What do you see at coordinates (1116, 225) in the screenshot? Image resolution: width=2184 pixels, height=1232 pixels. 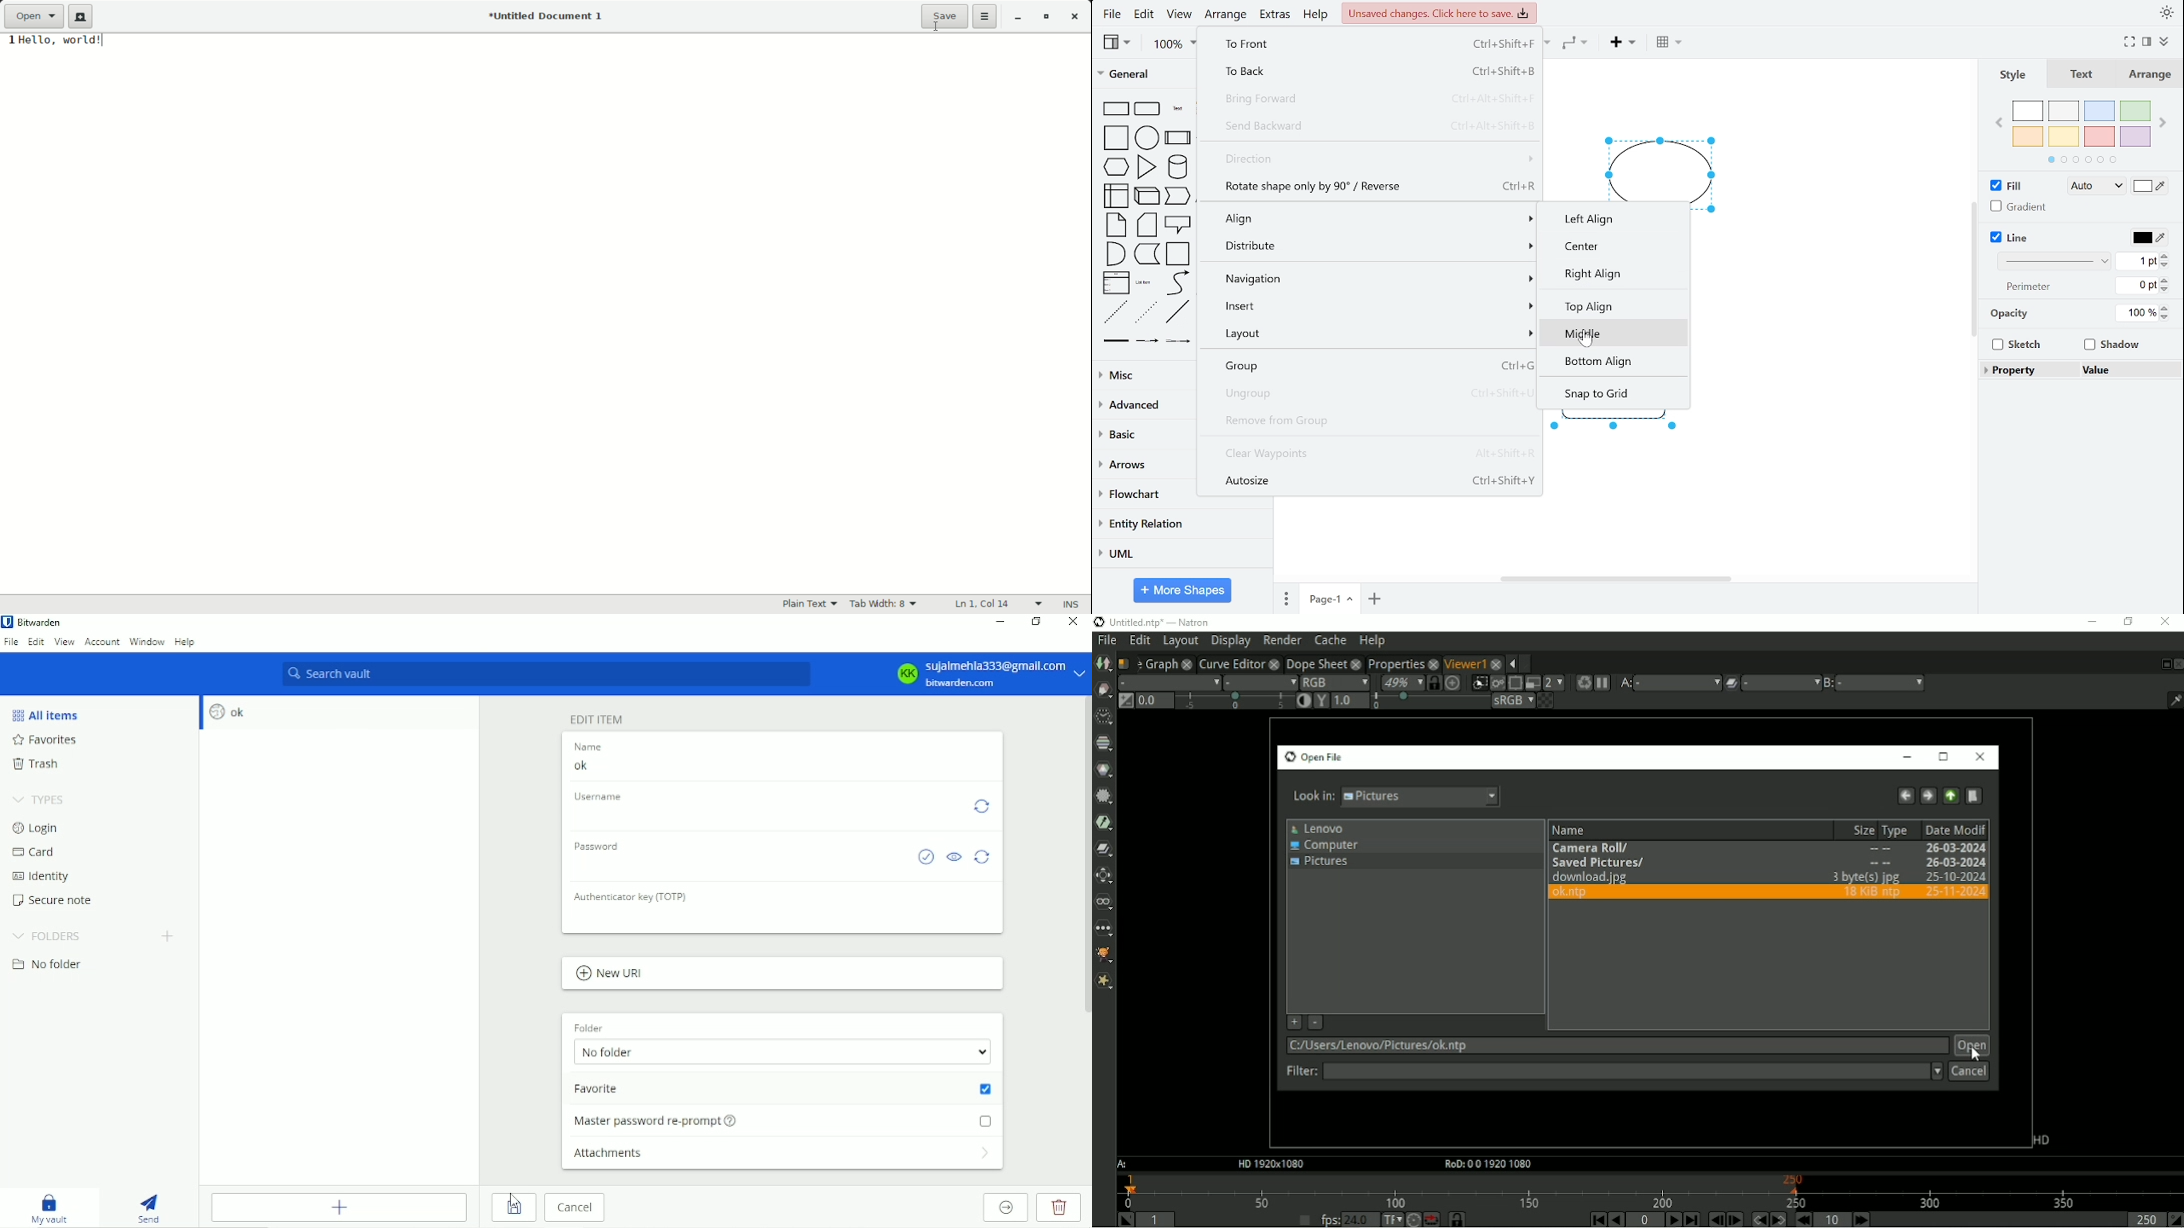 I see `note` at bounding box center [1116, 225].